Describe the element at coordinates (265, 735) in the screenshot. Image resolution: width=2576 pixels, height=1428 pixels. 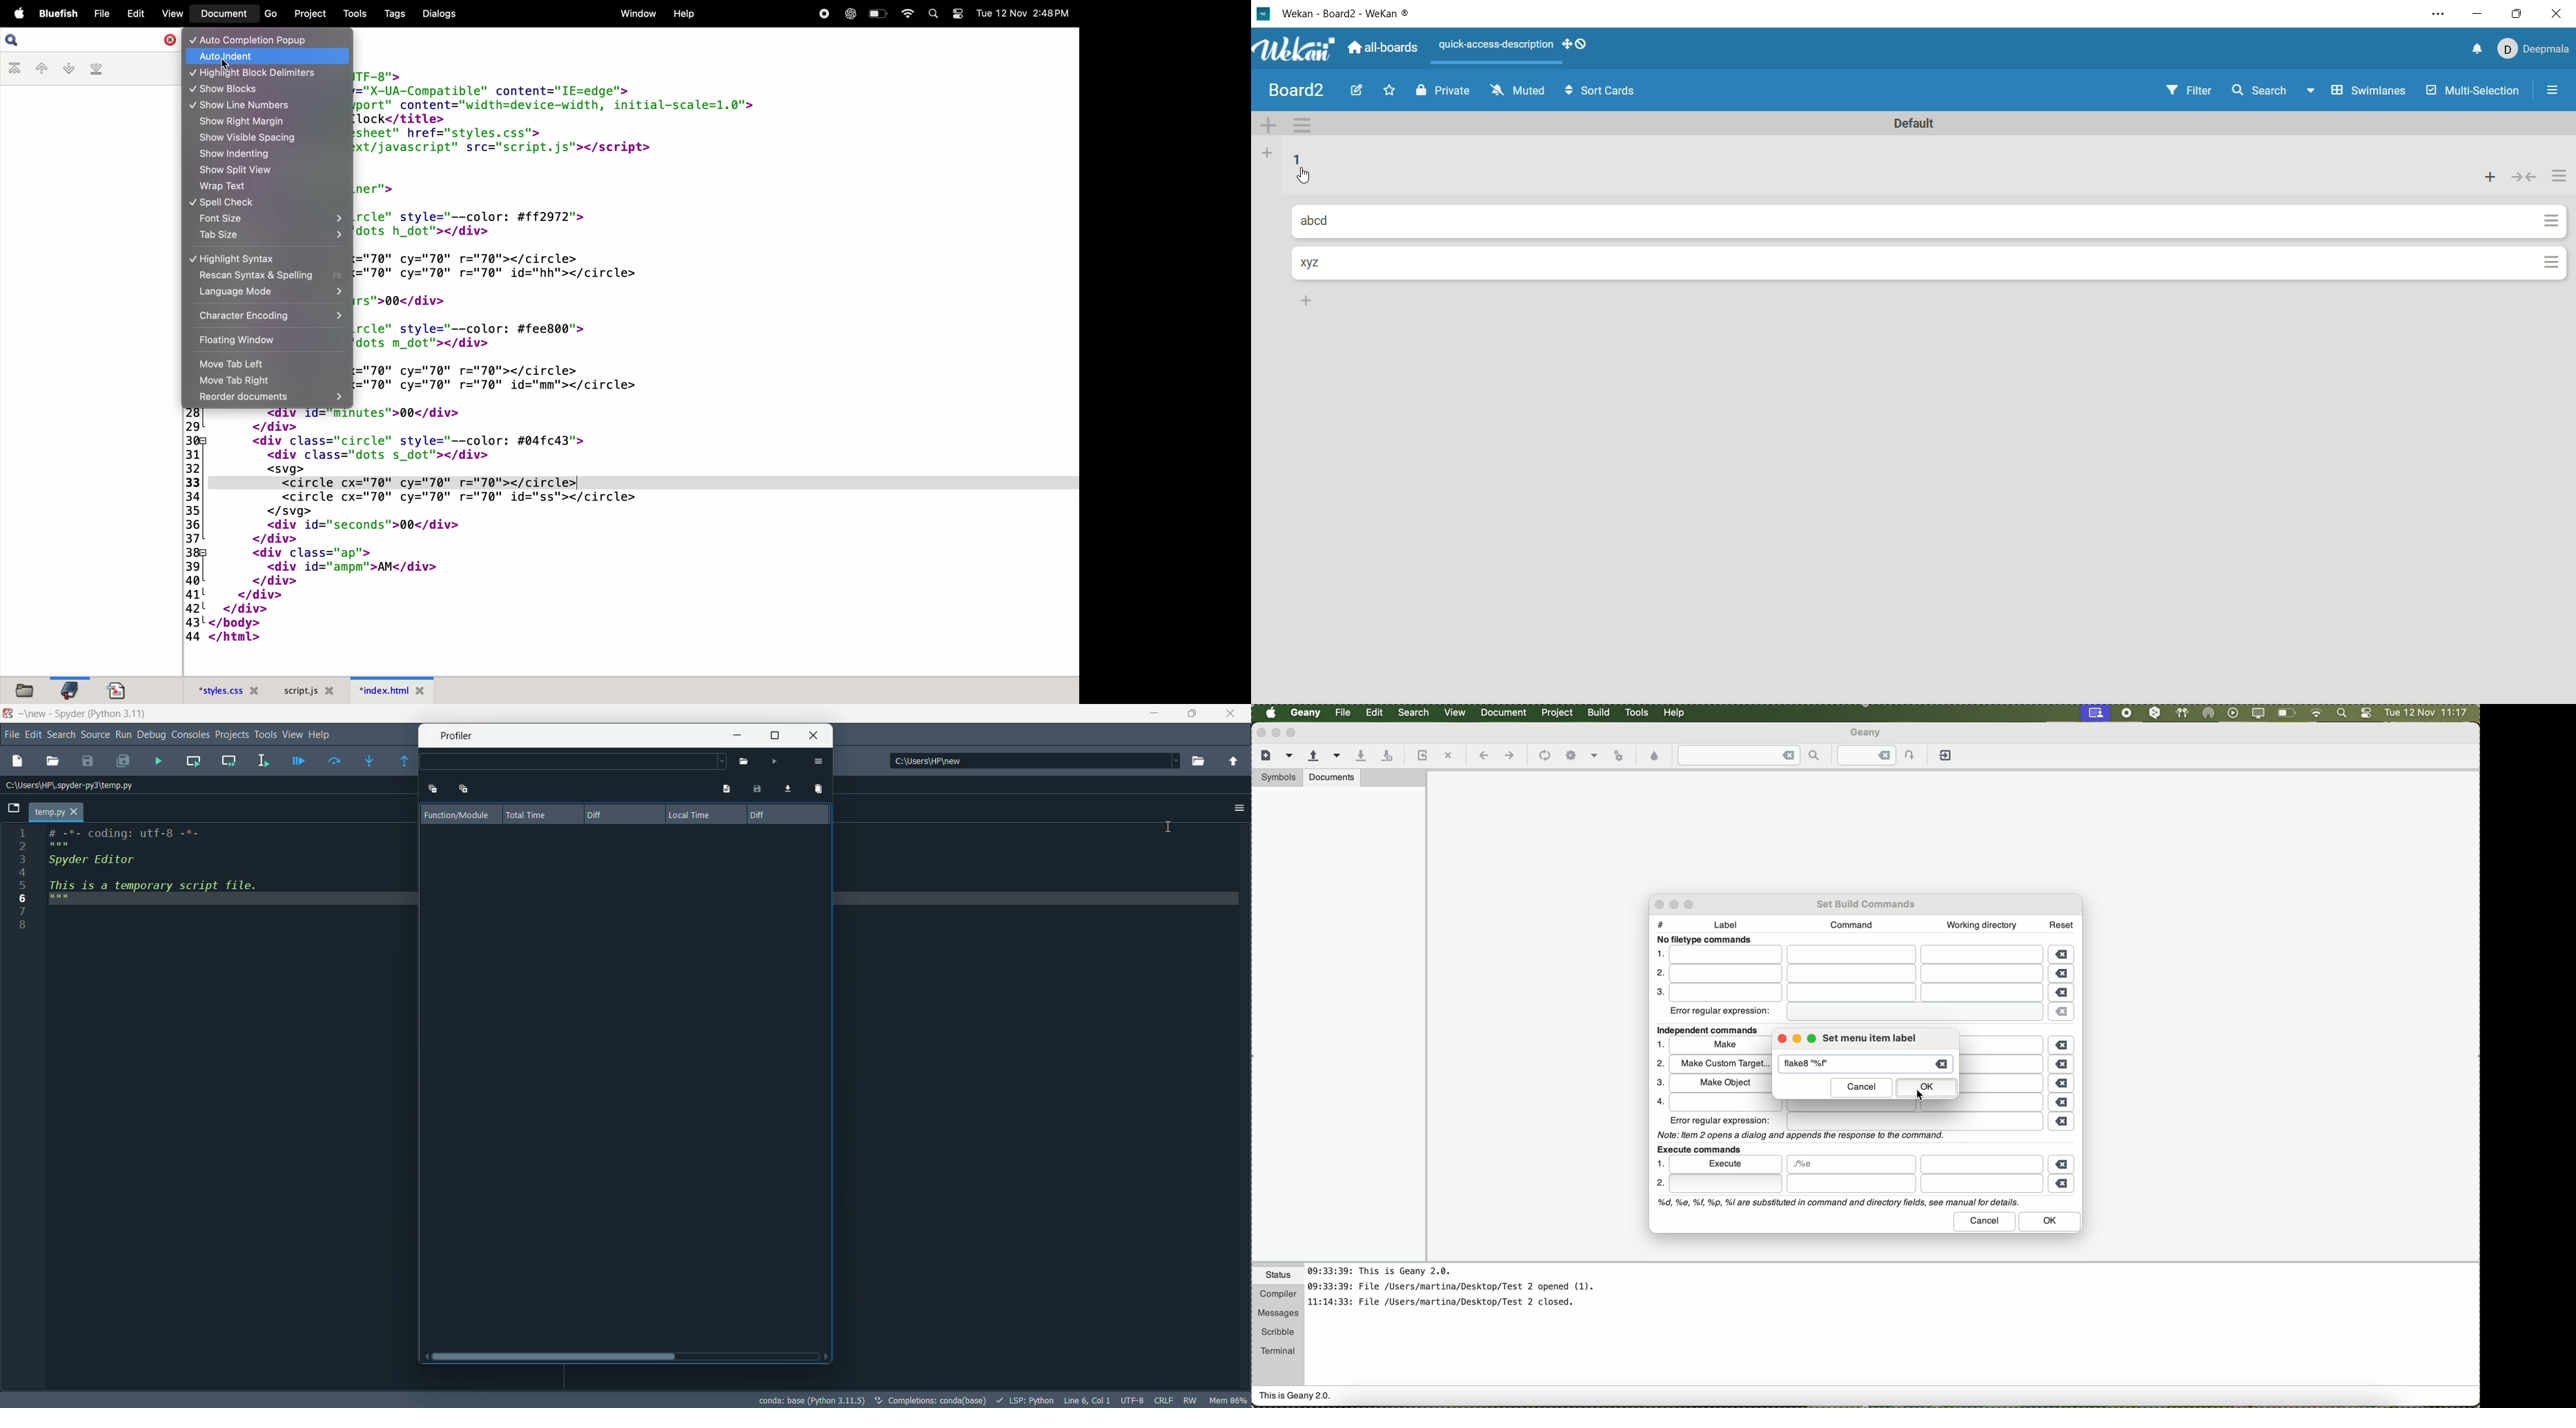
I see `tools menu` at that location.